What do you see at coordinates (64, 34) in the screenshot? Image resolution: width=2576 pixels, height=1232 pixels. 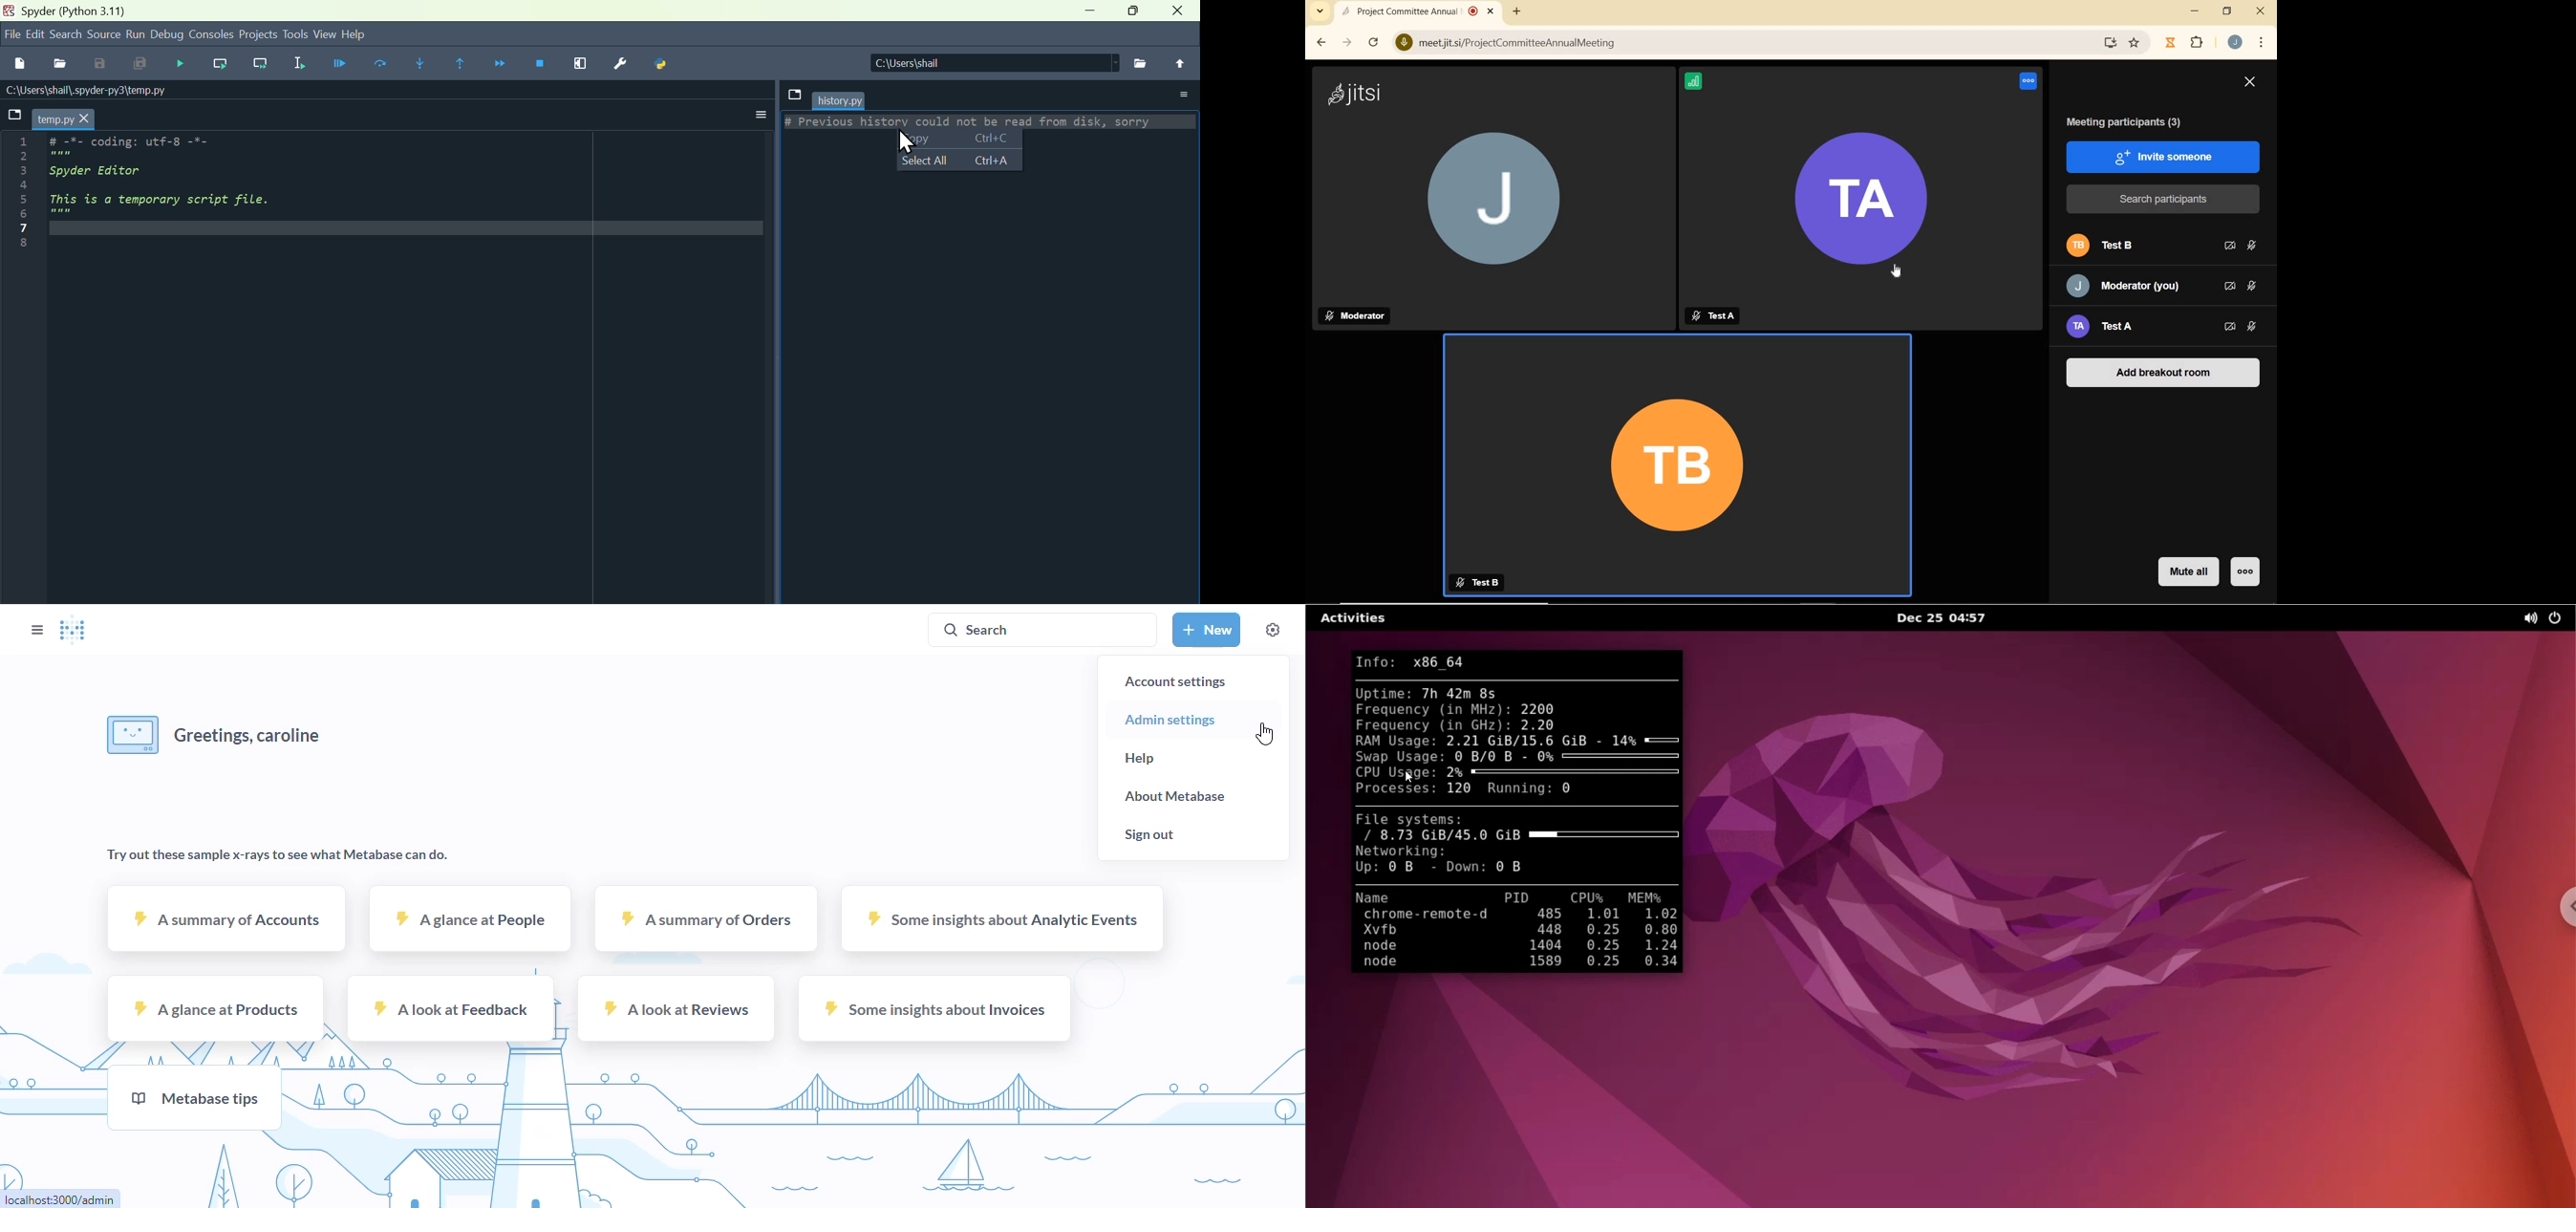 I see `Search` at bounding box center [64, 34].